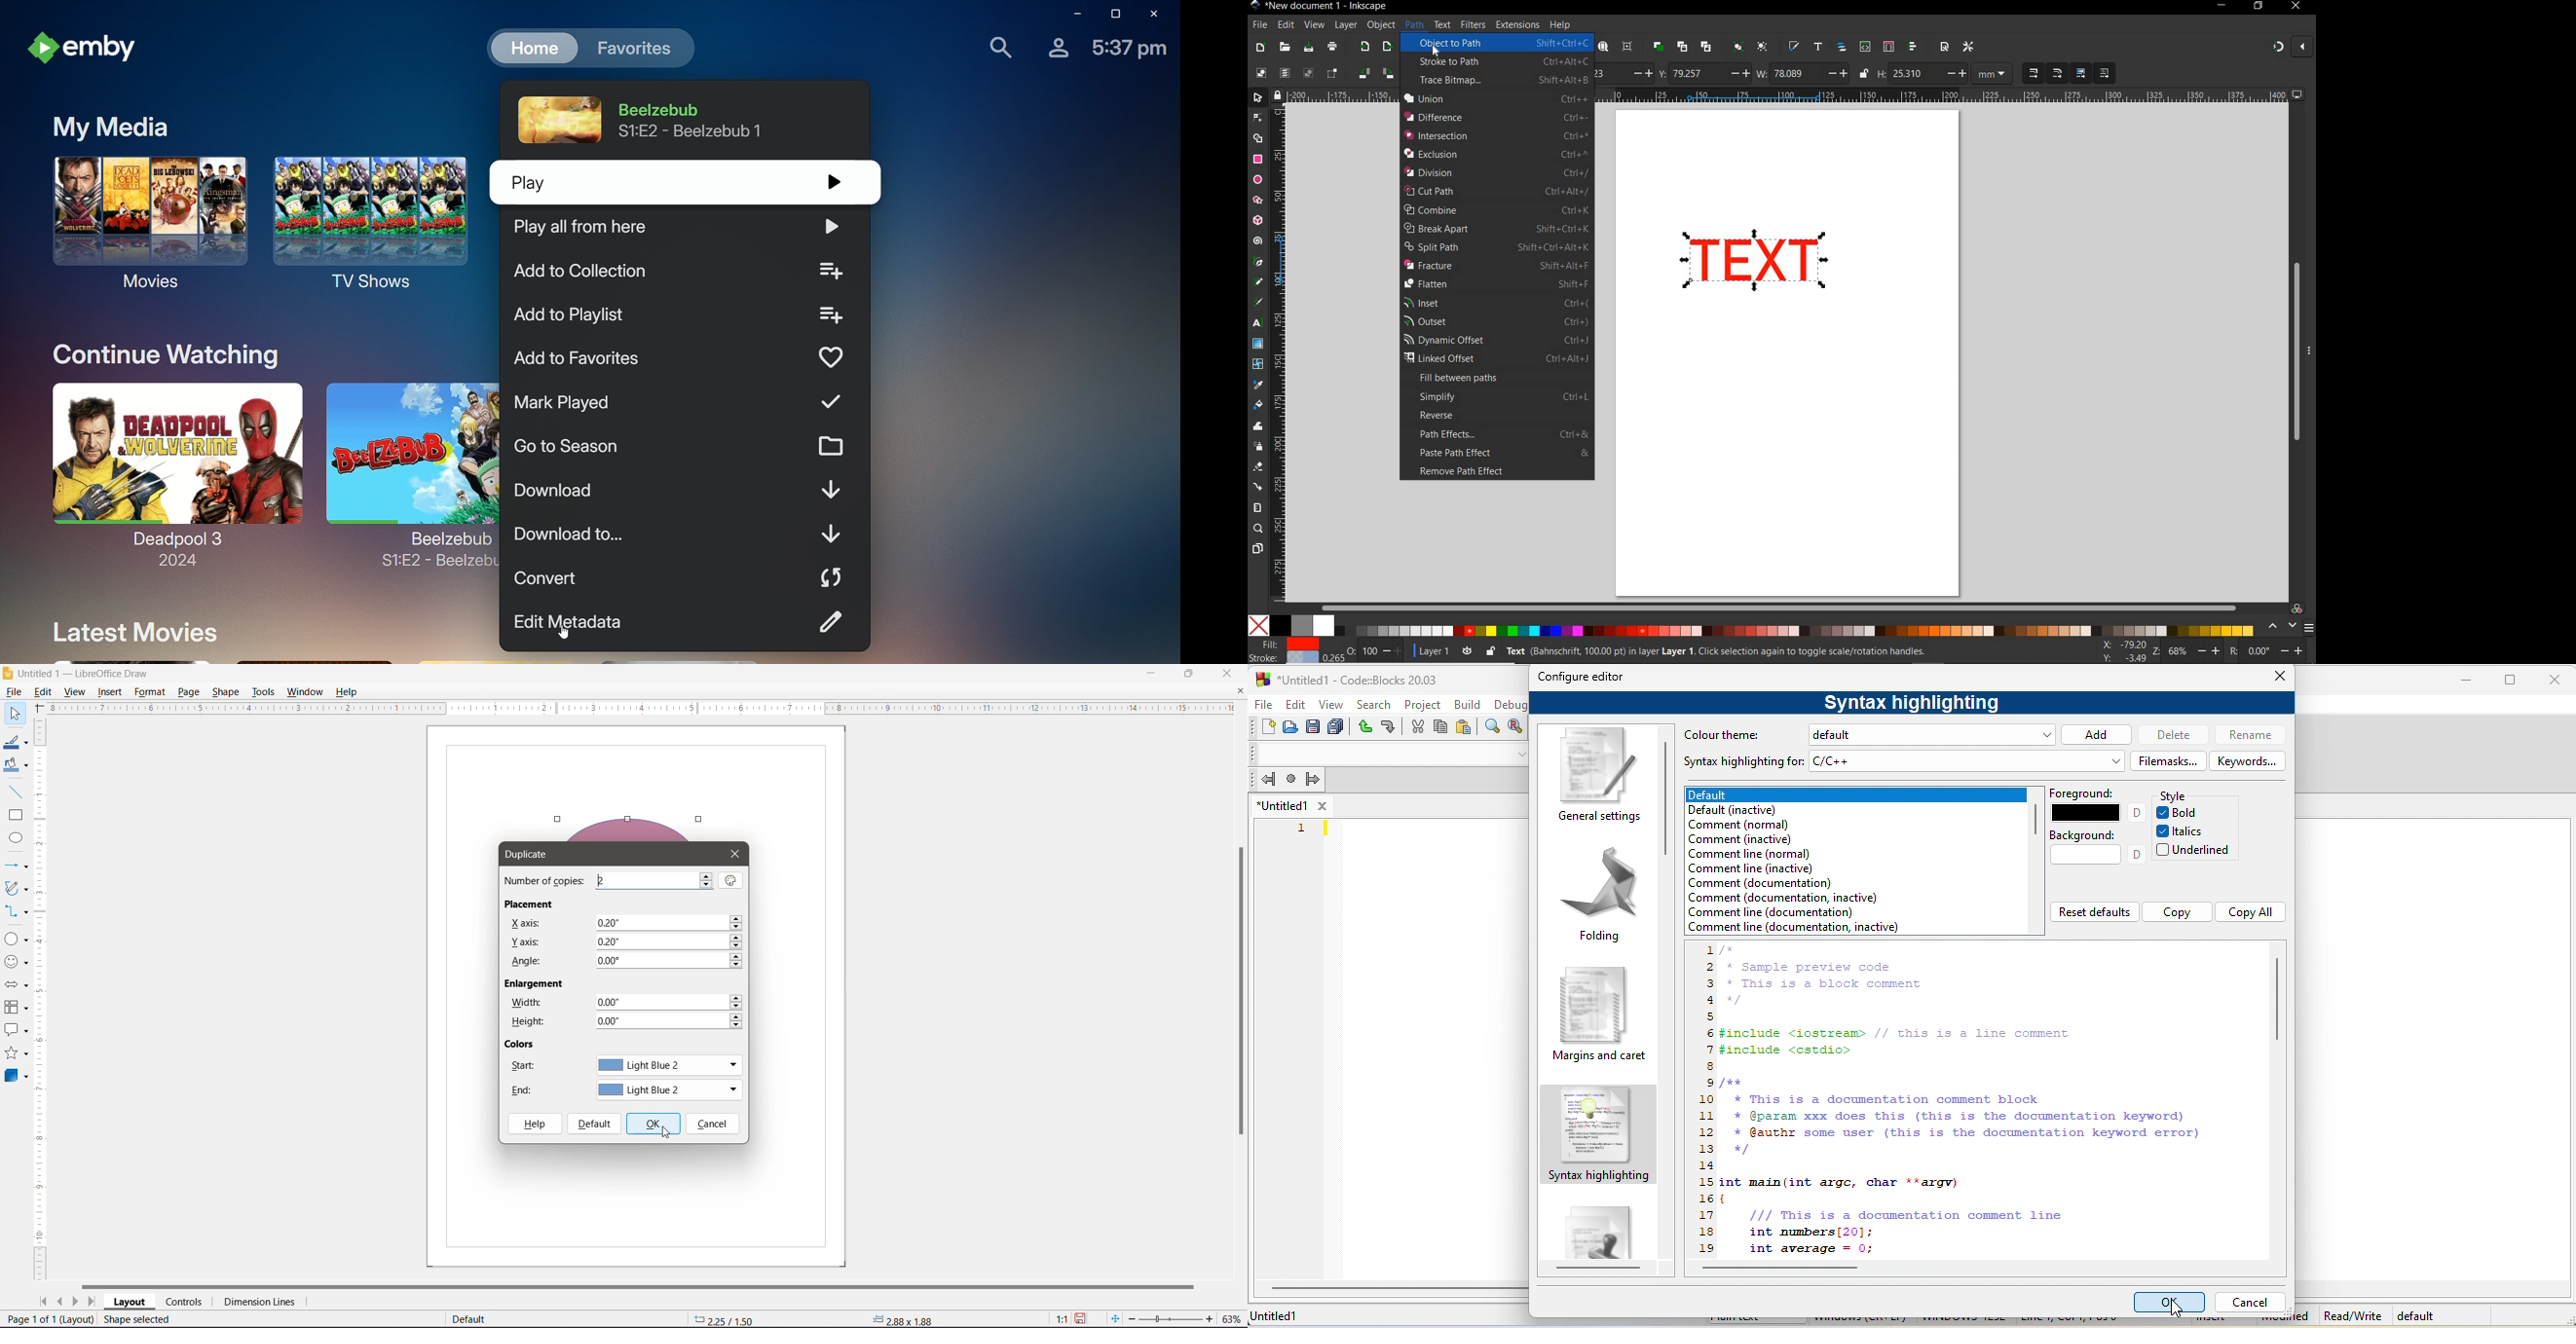 The height and width of the screenshot is (1344, 2576). Describe the element at coordinates (1751, 625) in the screenshot. I see `COLOR MODE` at that location.